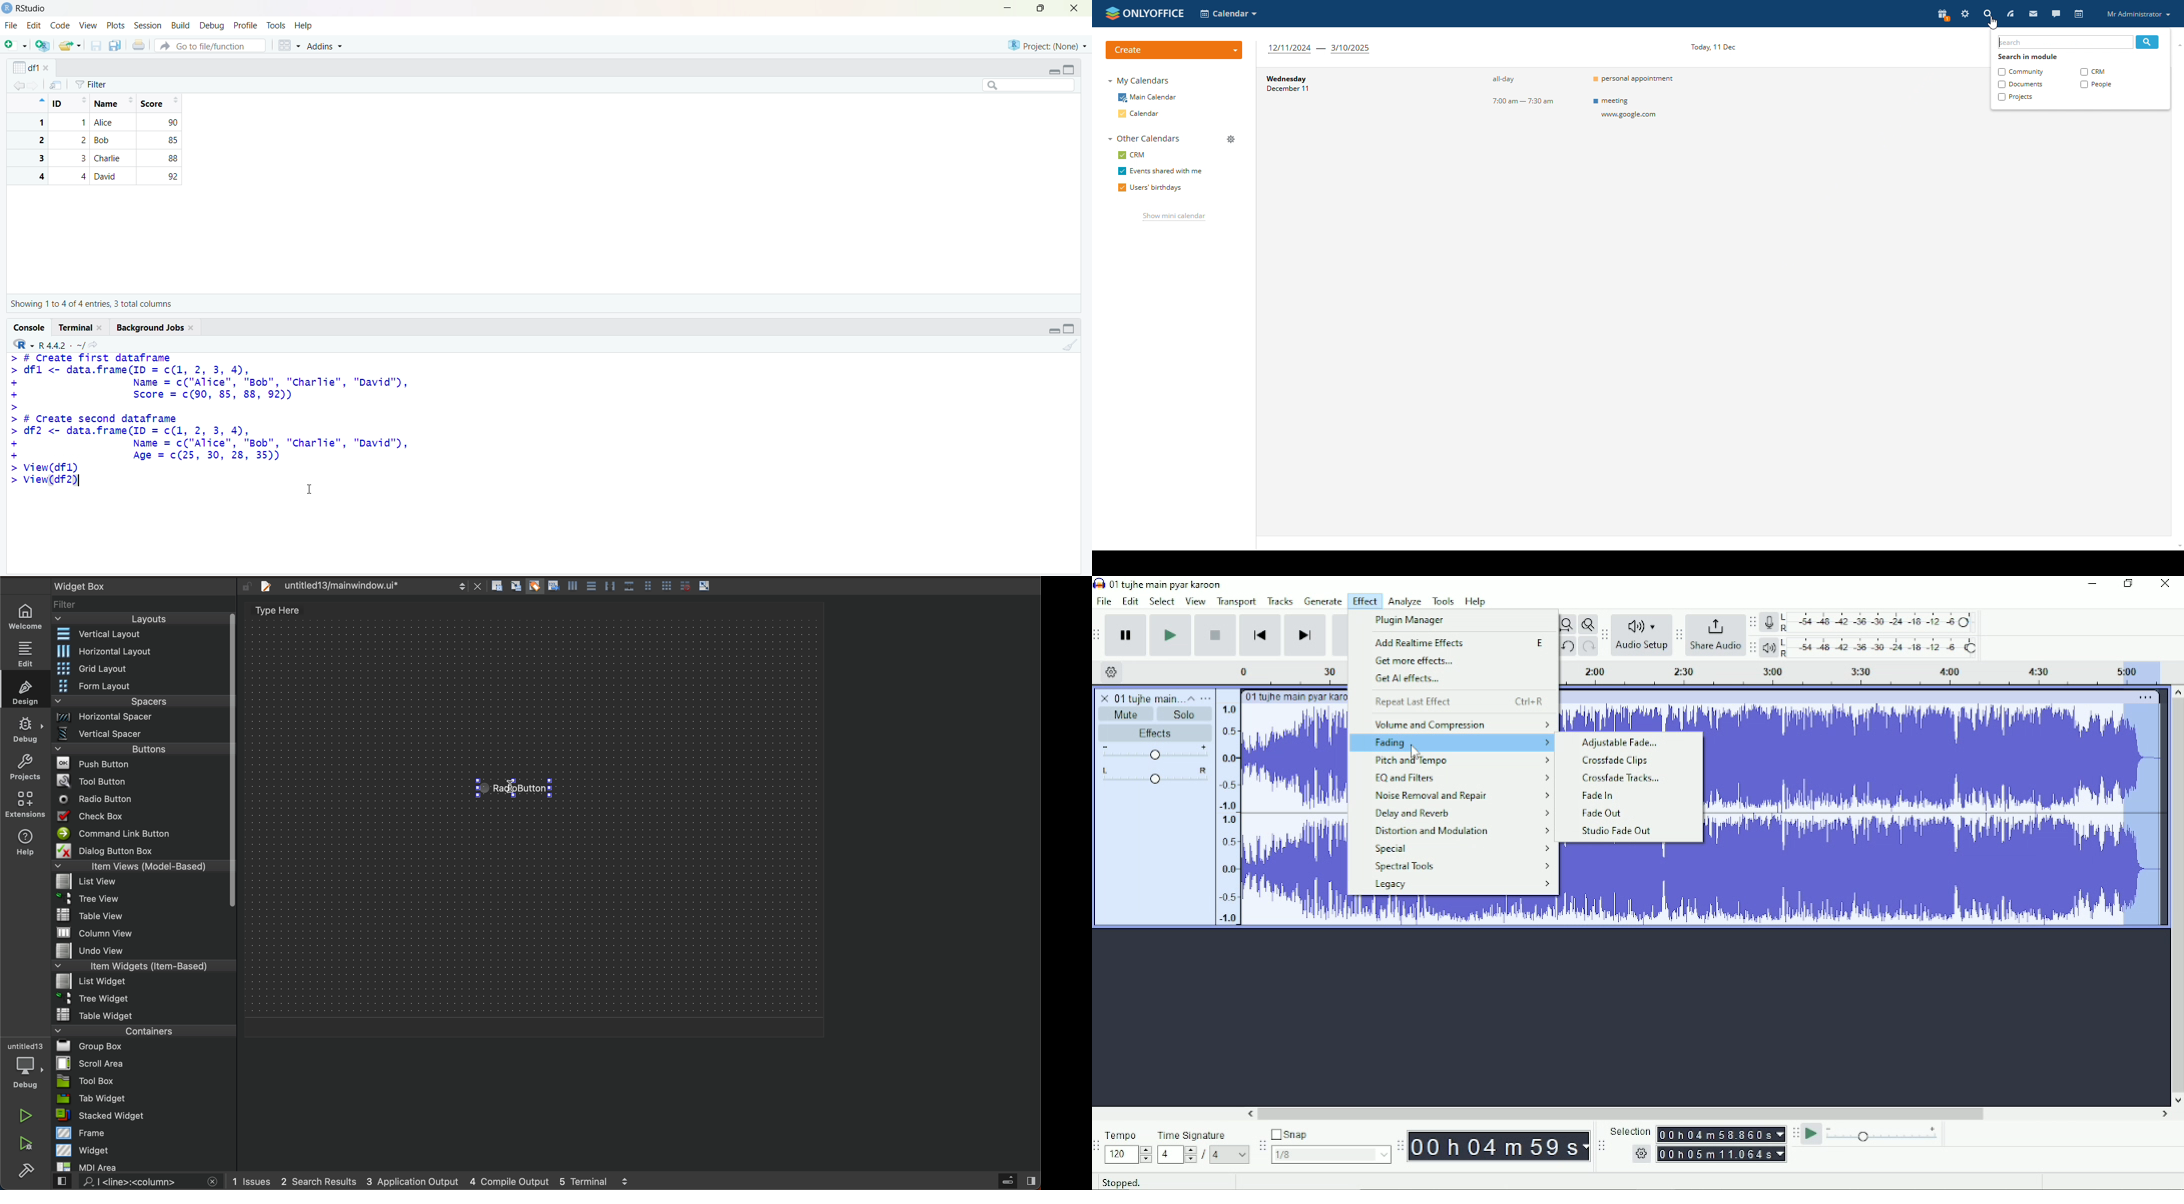  What do you see at coordinates (1148, 98) in the screenshot?
I see `main calendars` at bounding box center [1148, 98].